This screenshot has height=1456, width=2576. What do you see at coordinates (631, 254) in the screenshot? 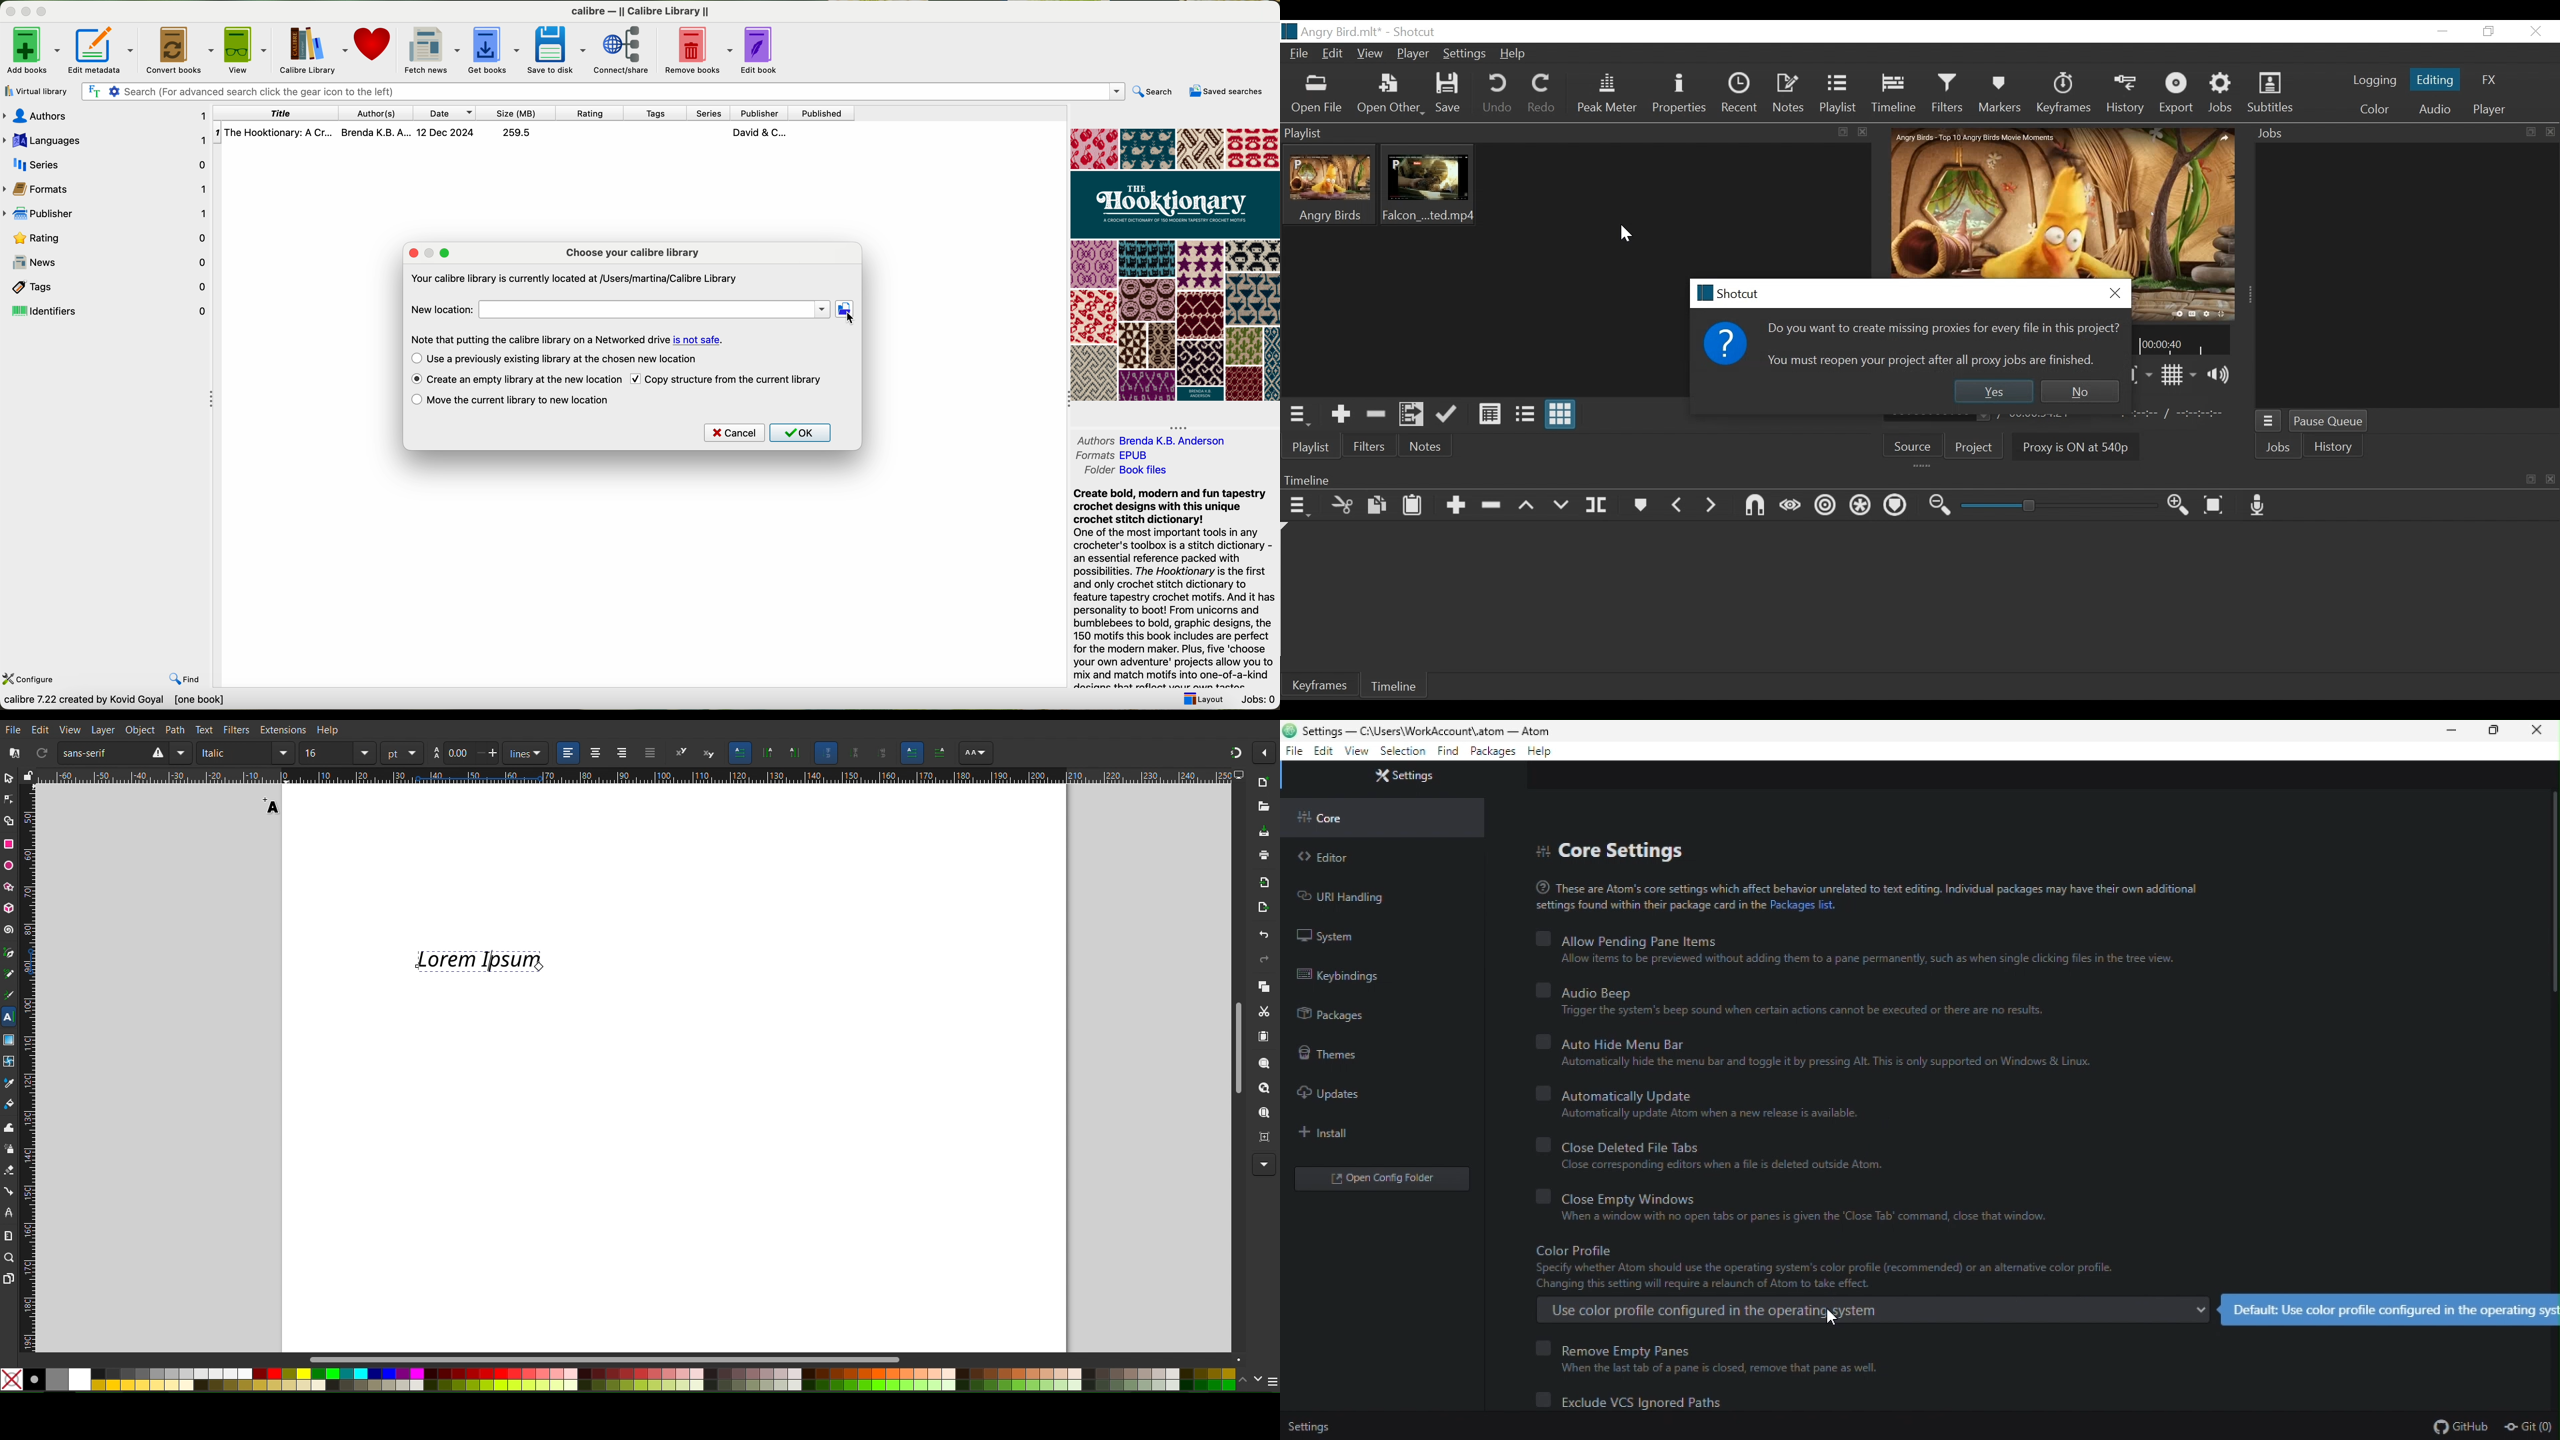
I see `choose your calibre library` at bounding box center [631, 254].